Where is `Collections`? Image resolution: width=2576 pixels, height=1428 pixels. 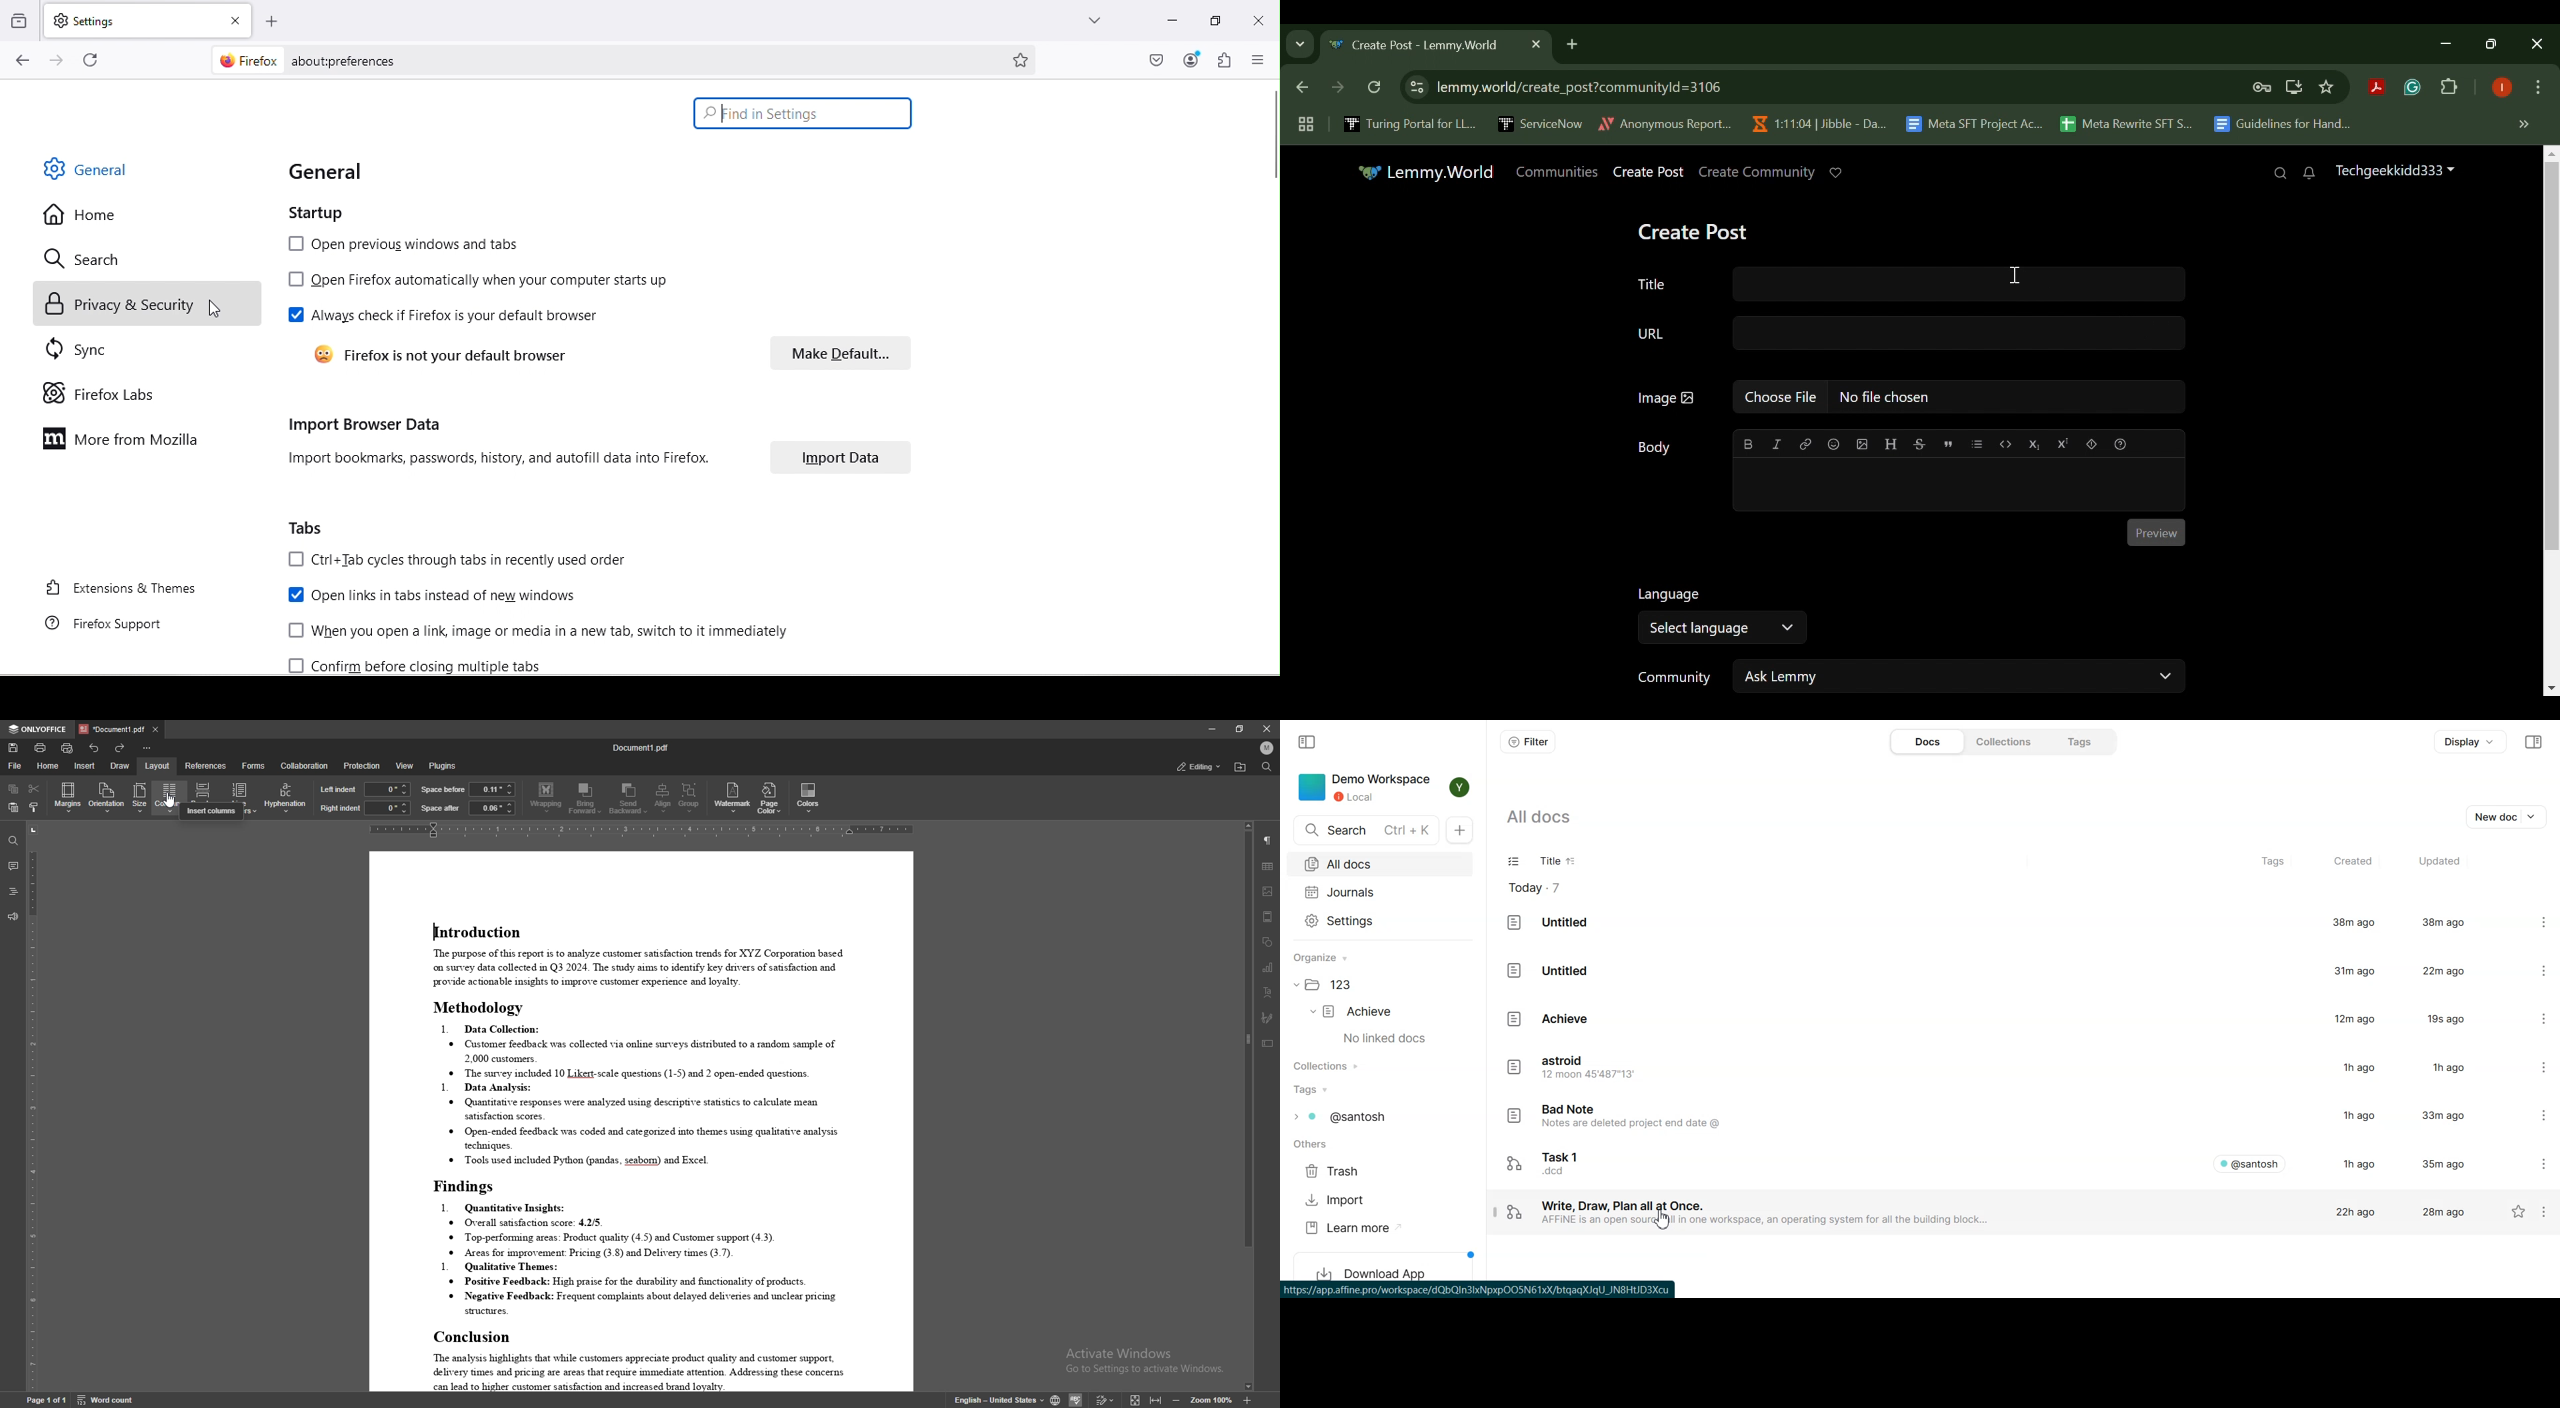 Collections is located at coordinates (1331, 1066).